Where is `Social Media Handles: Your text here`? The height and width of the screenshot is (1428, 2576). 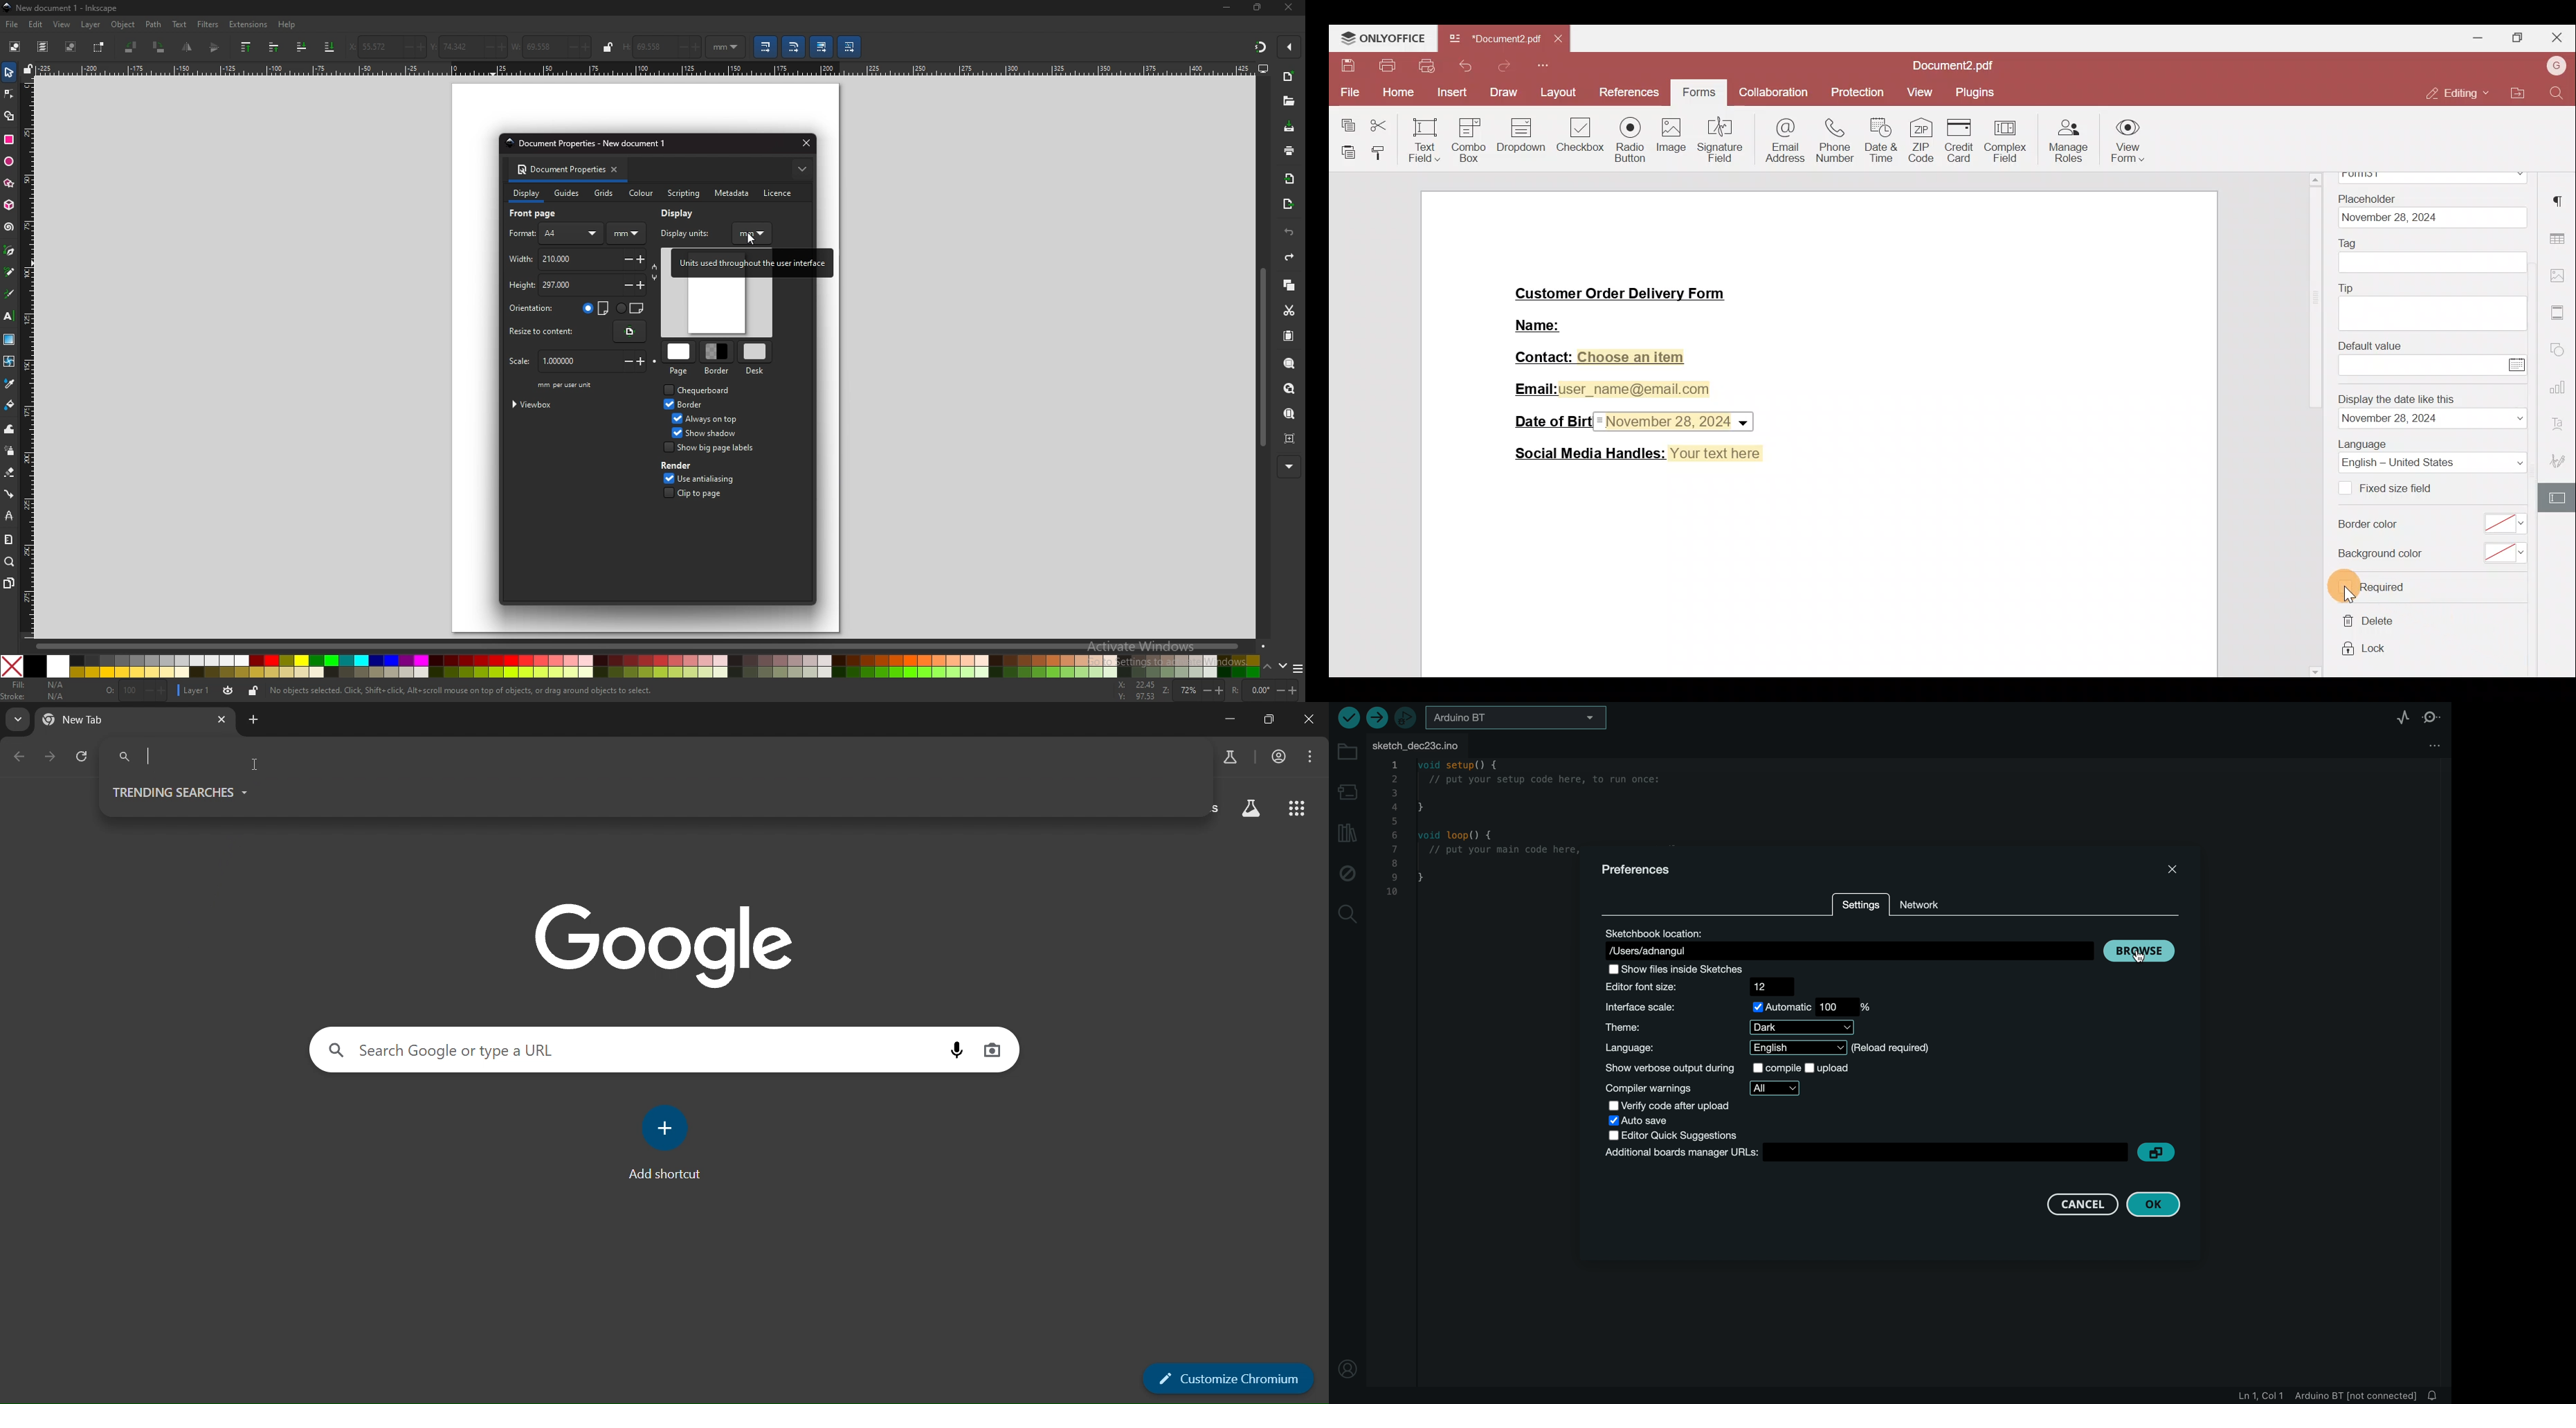 Social Media Handles: Your text here is located at coordinates (1639, 452).